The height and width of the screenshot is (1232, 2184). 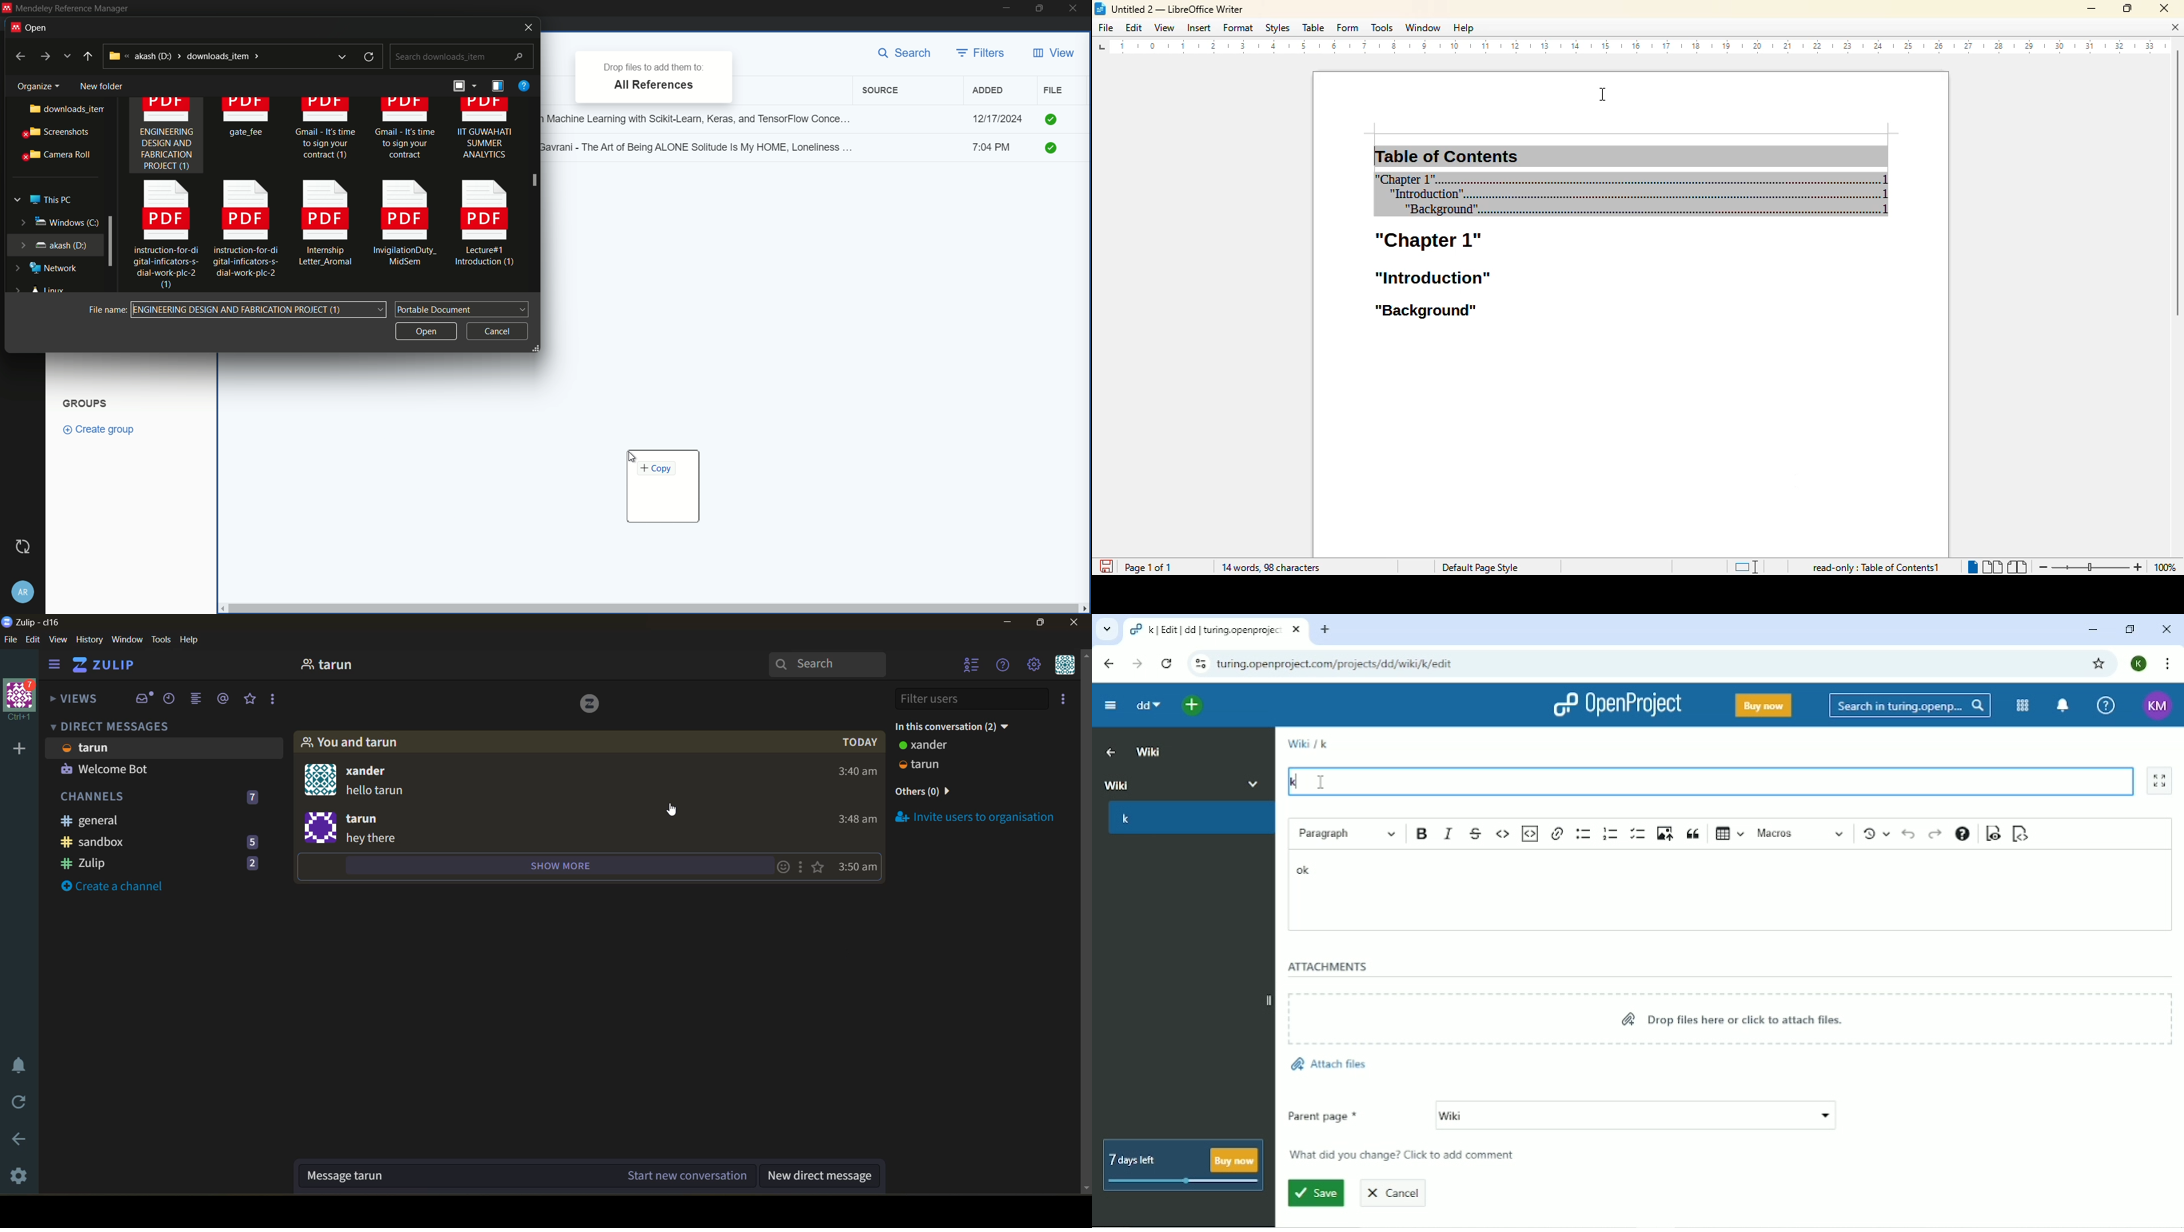 I want to click on expand, so click(x=342, y=56).